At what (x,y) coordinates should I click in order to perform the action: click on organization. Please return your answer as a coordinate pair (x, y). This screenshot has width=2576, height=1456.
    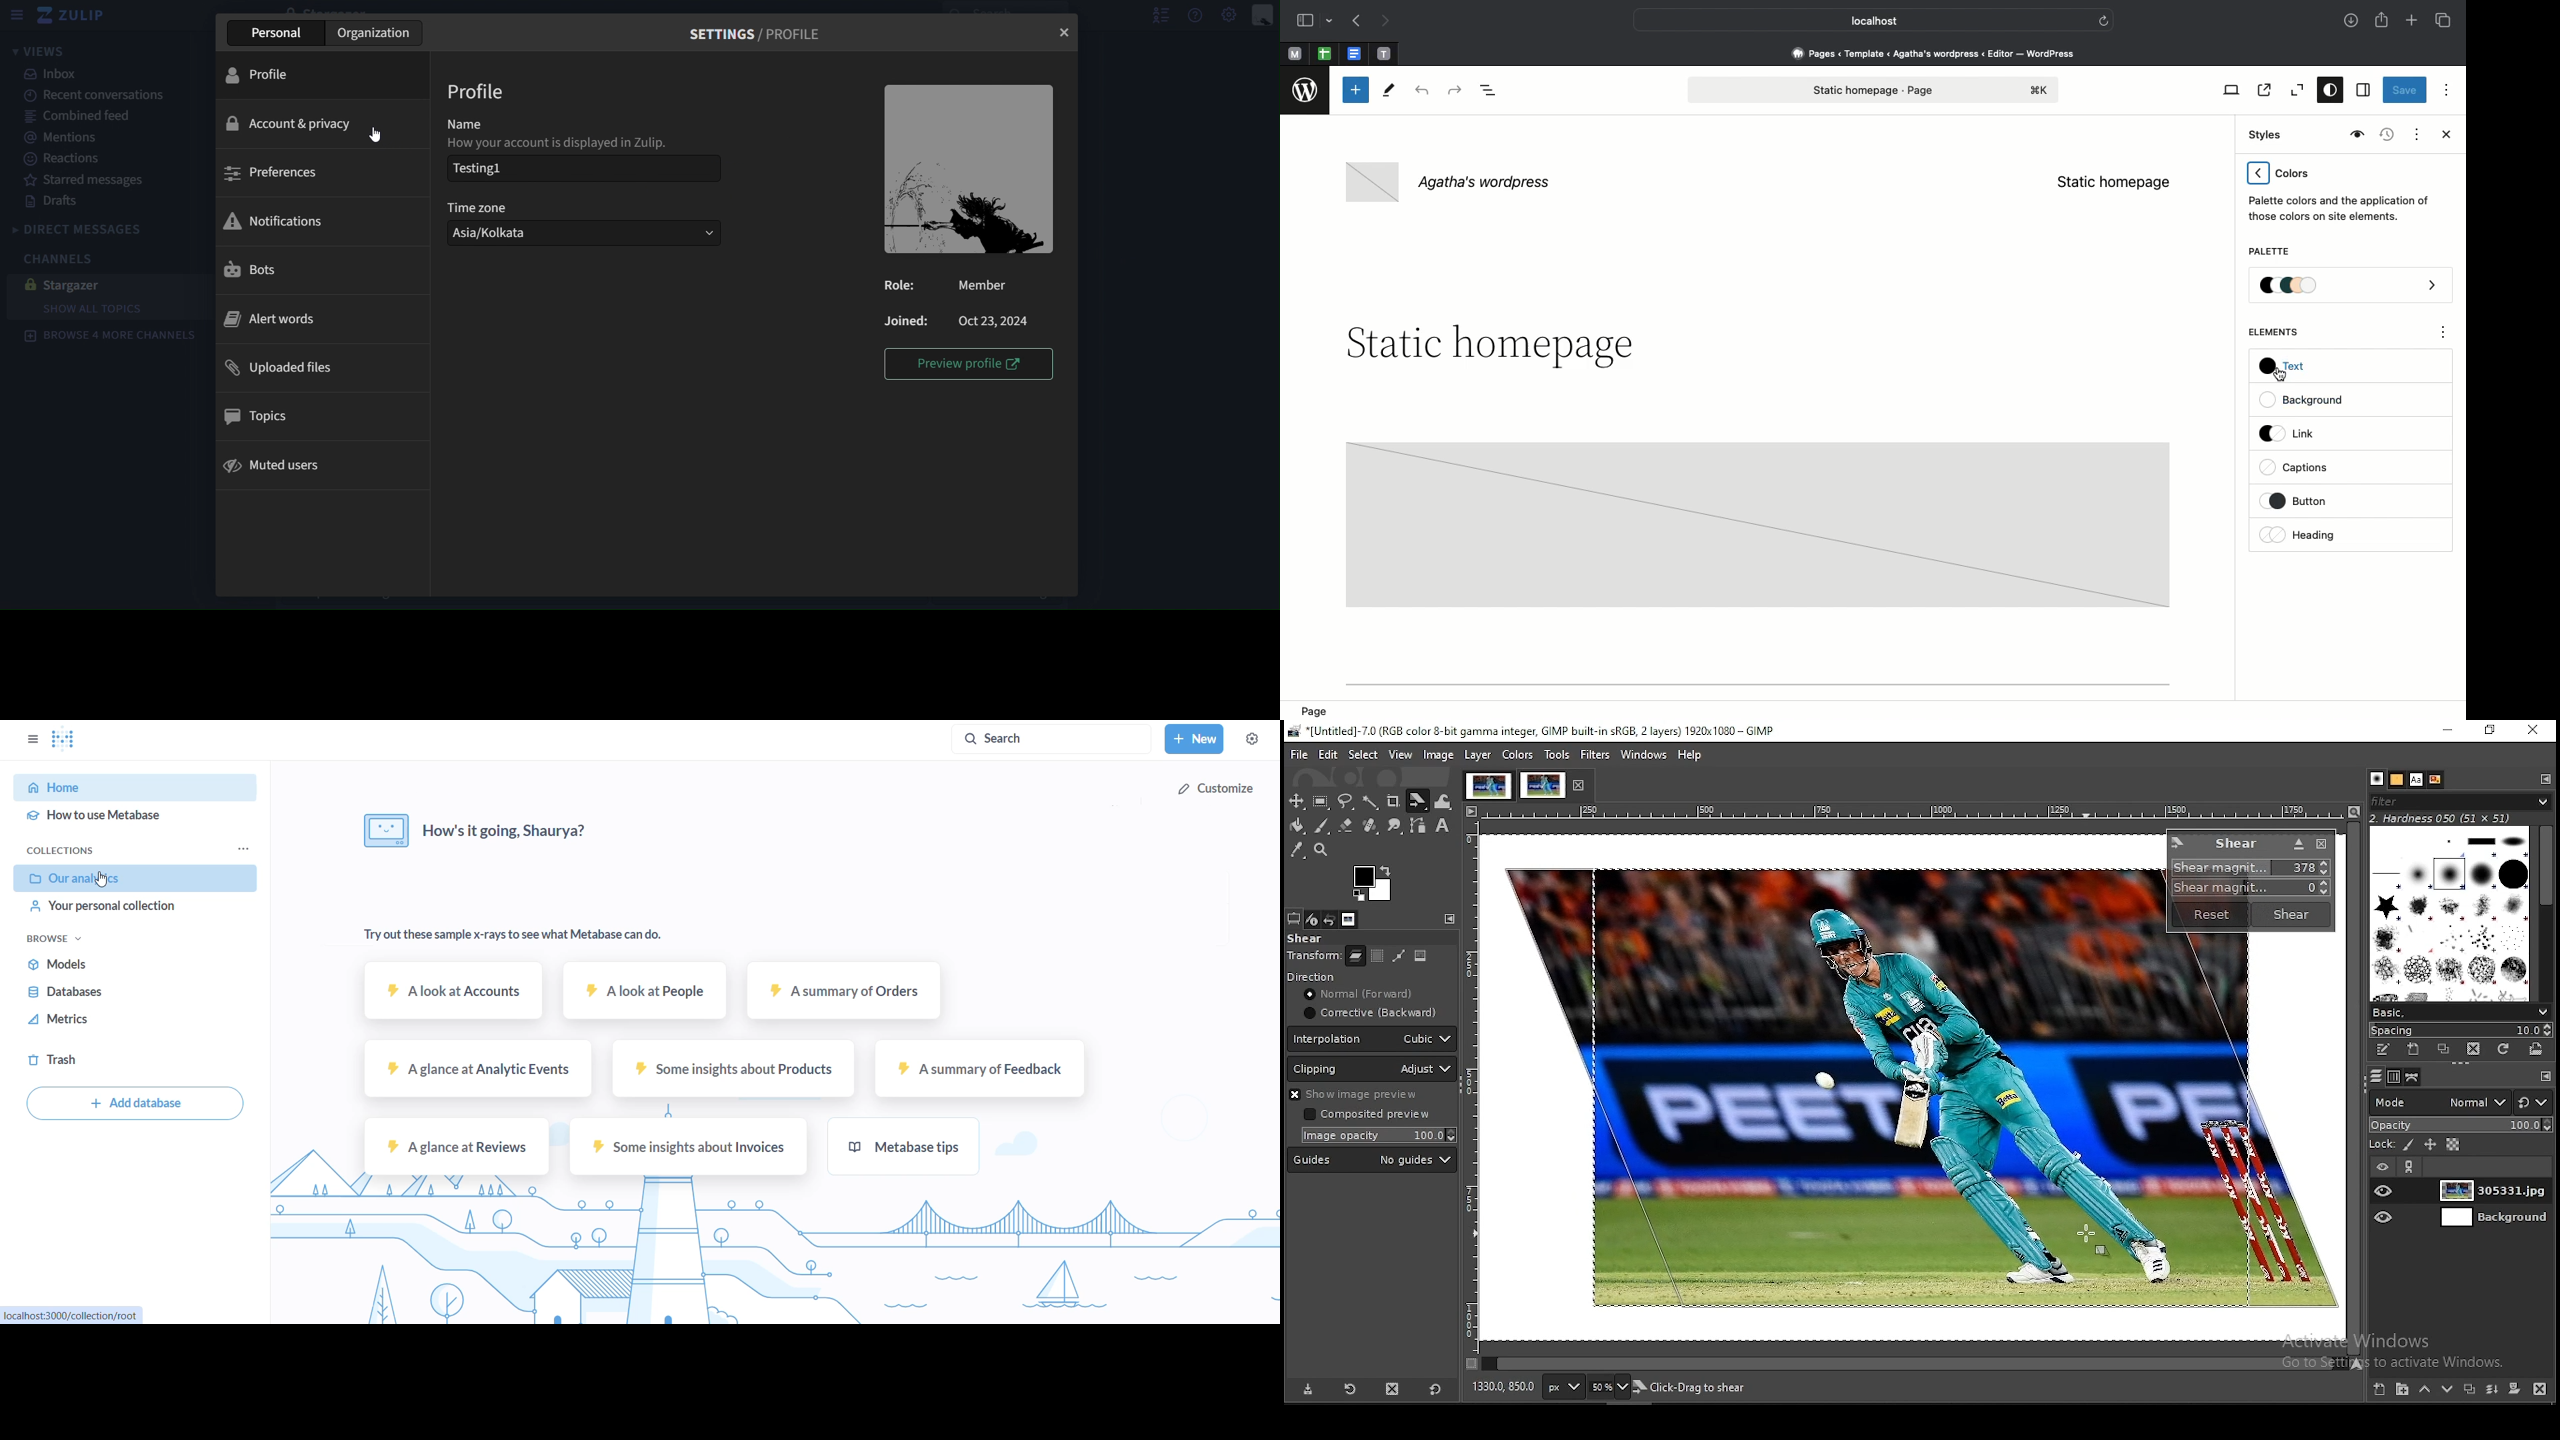
    Looking at the image, I should click on (375, 32).